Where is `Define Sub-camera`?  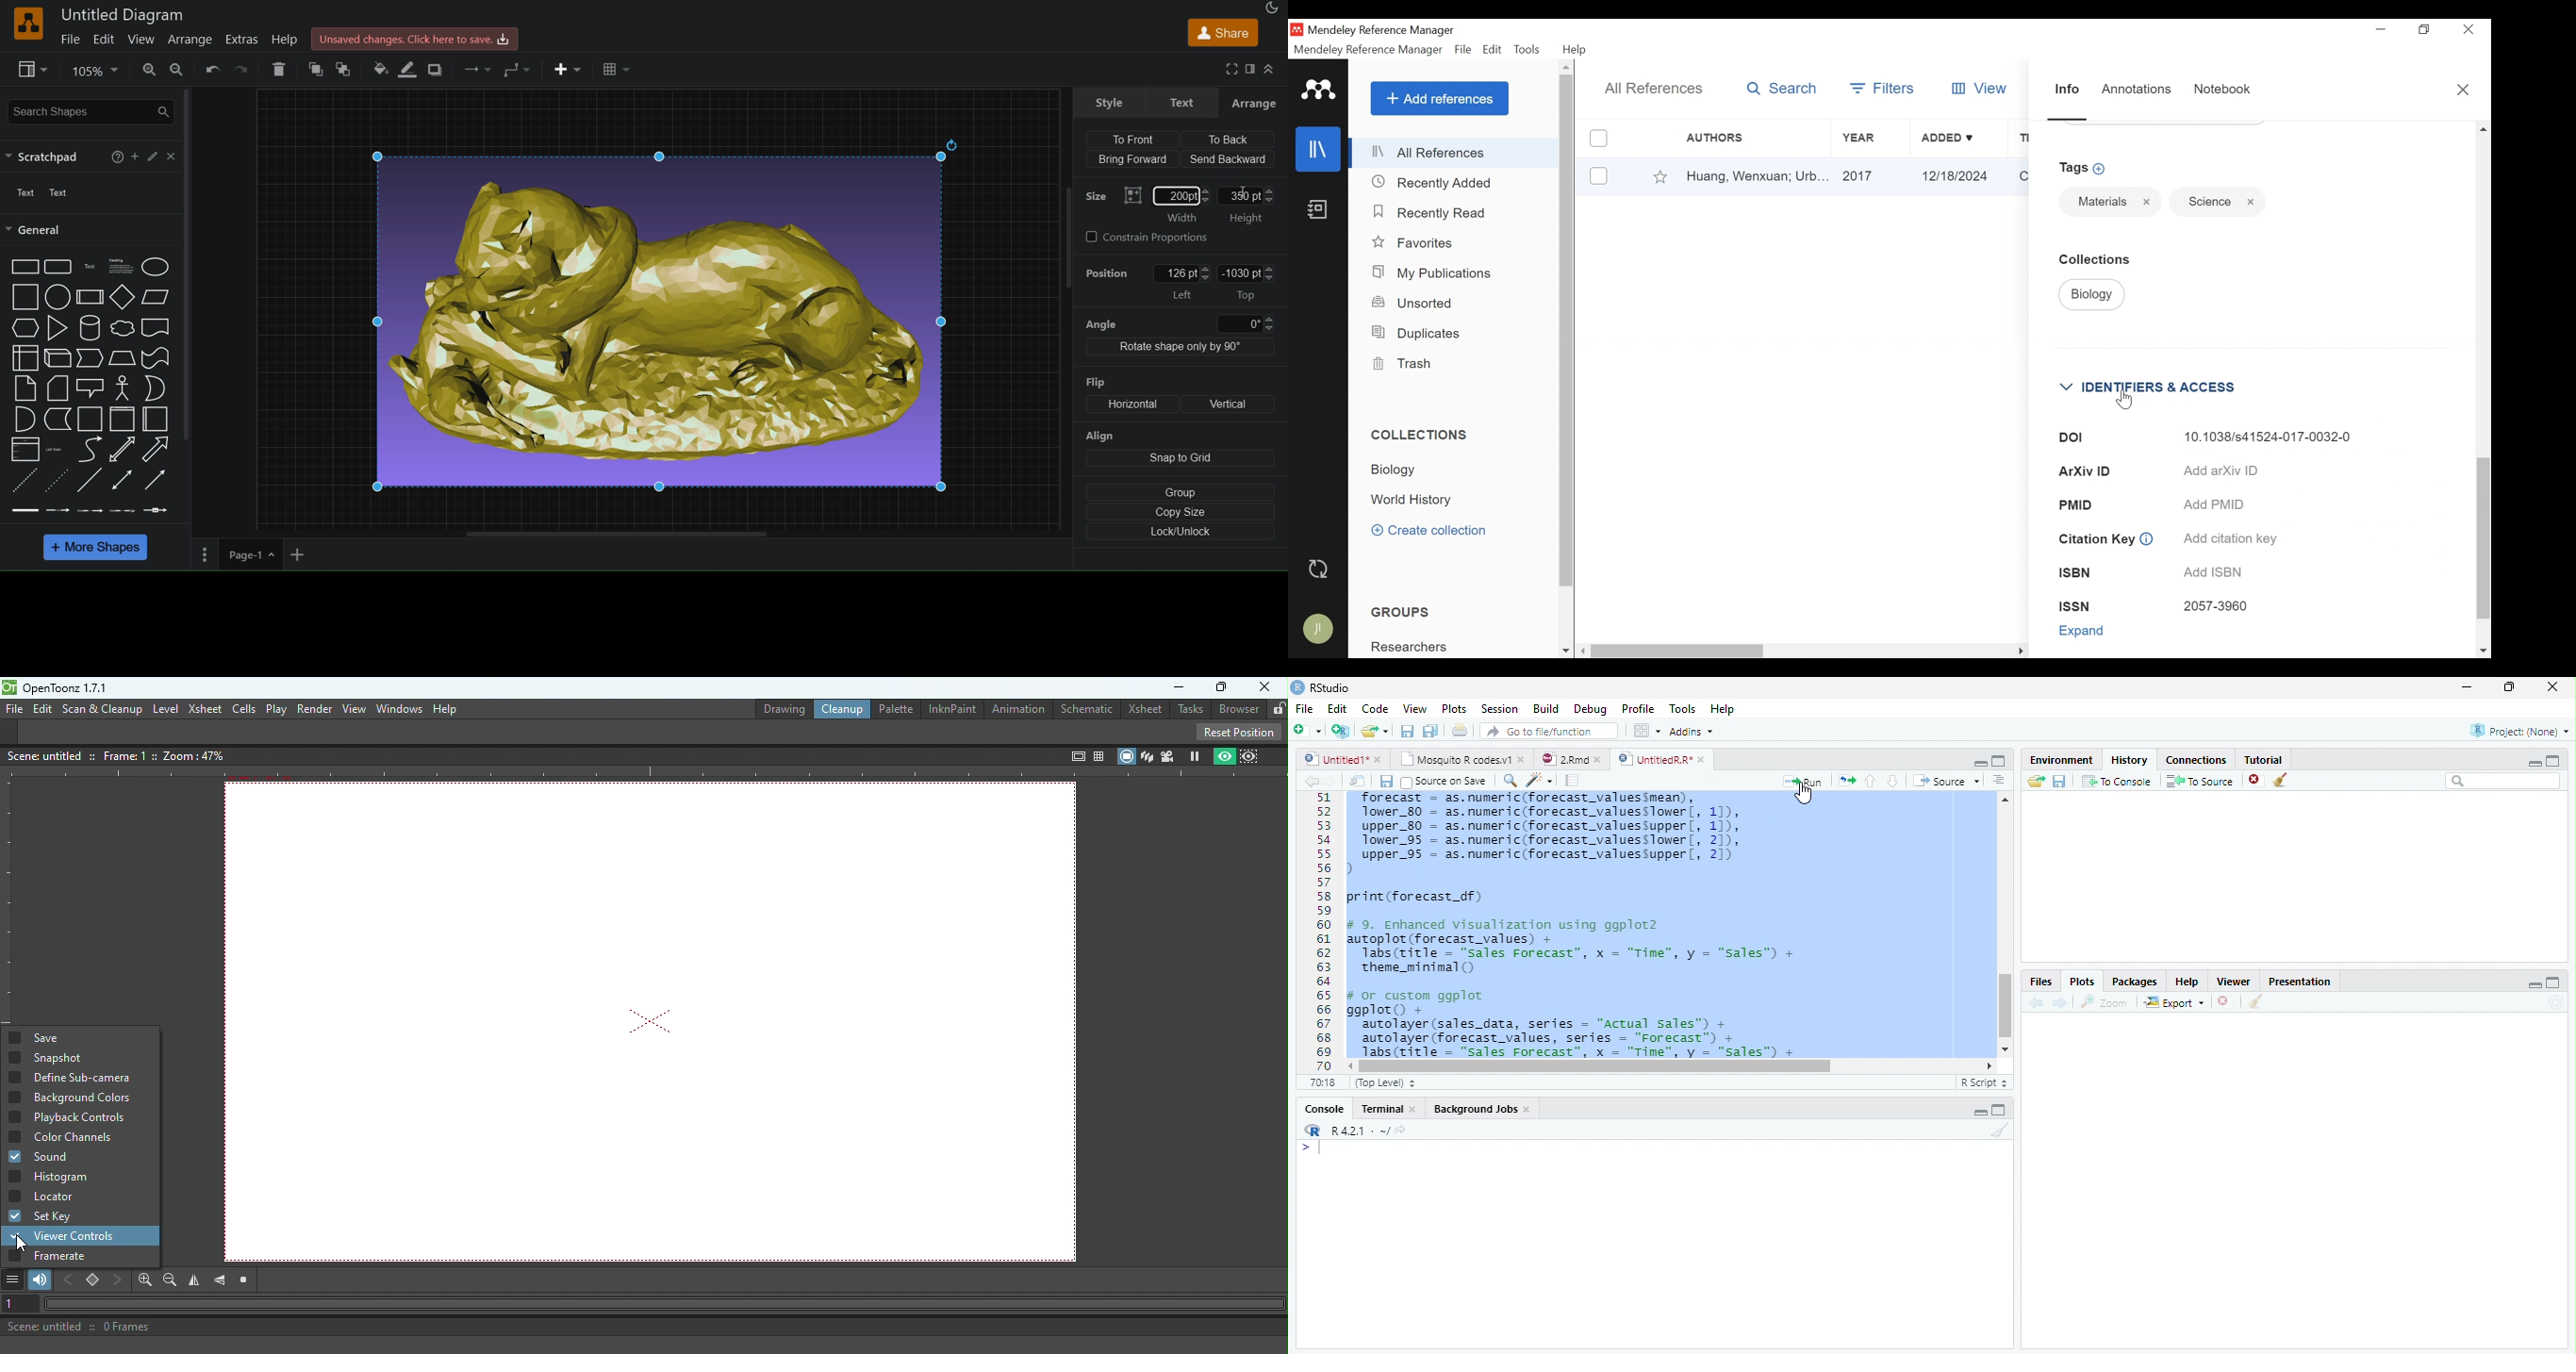
Define Sub-camera is located at coordinates (74, 1077).